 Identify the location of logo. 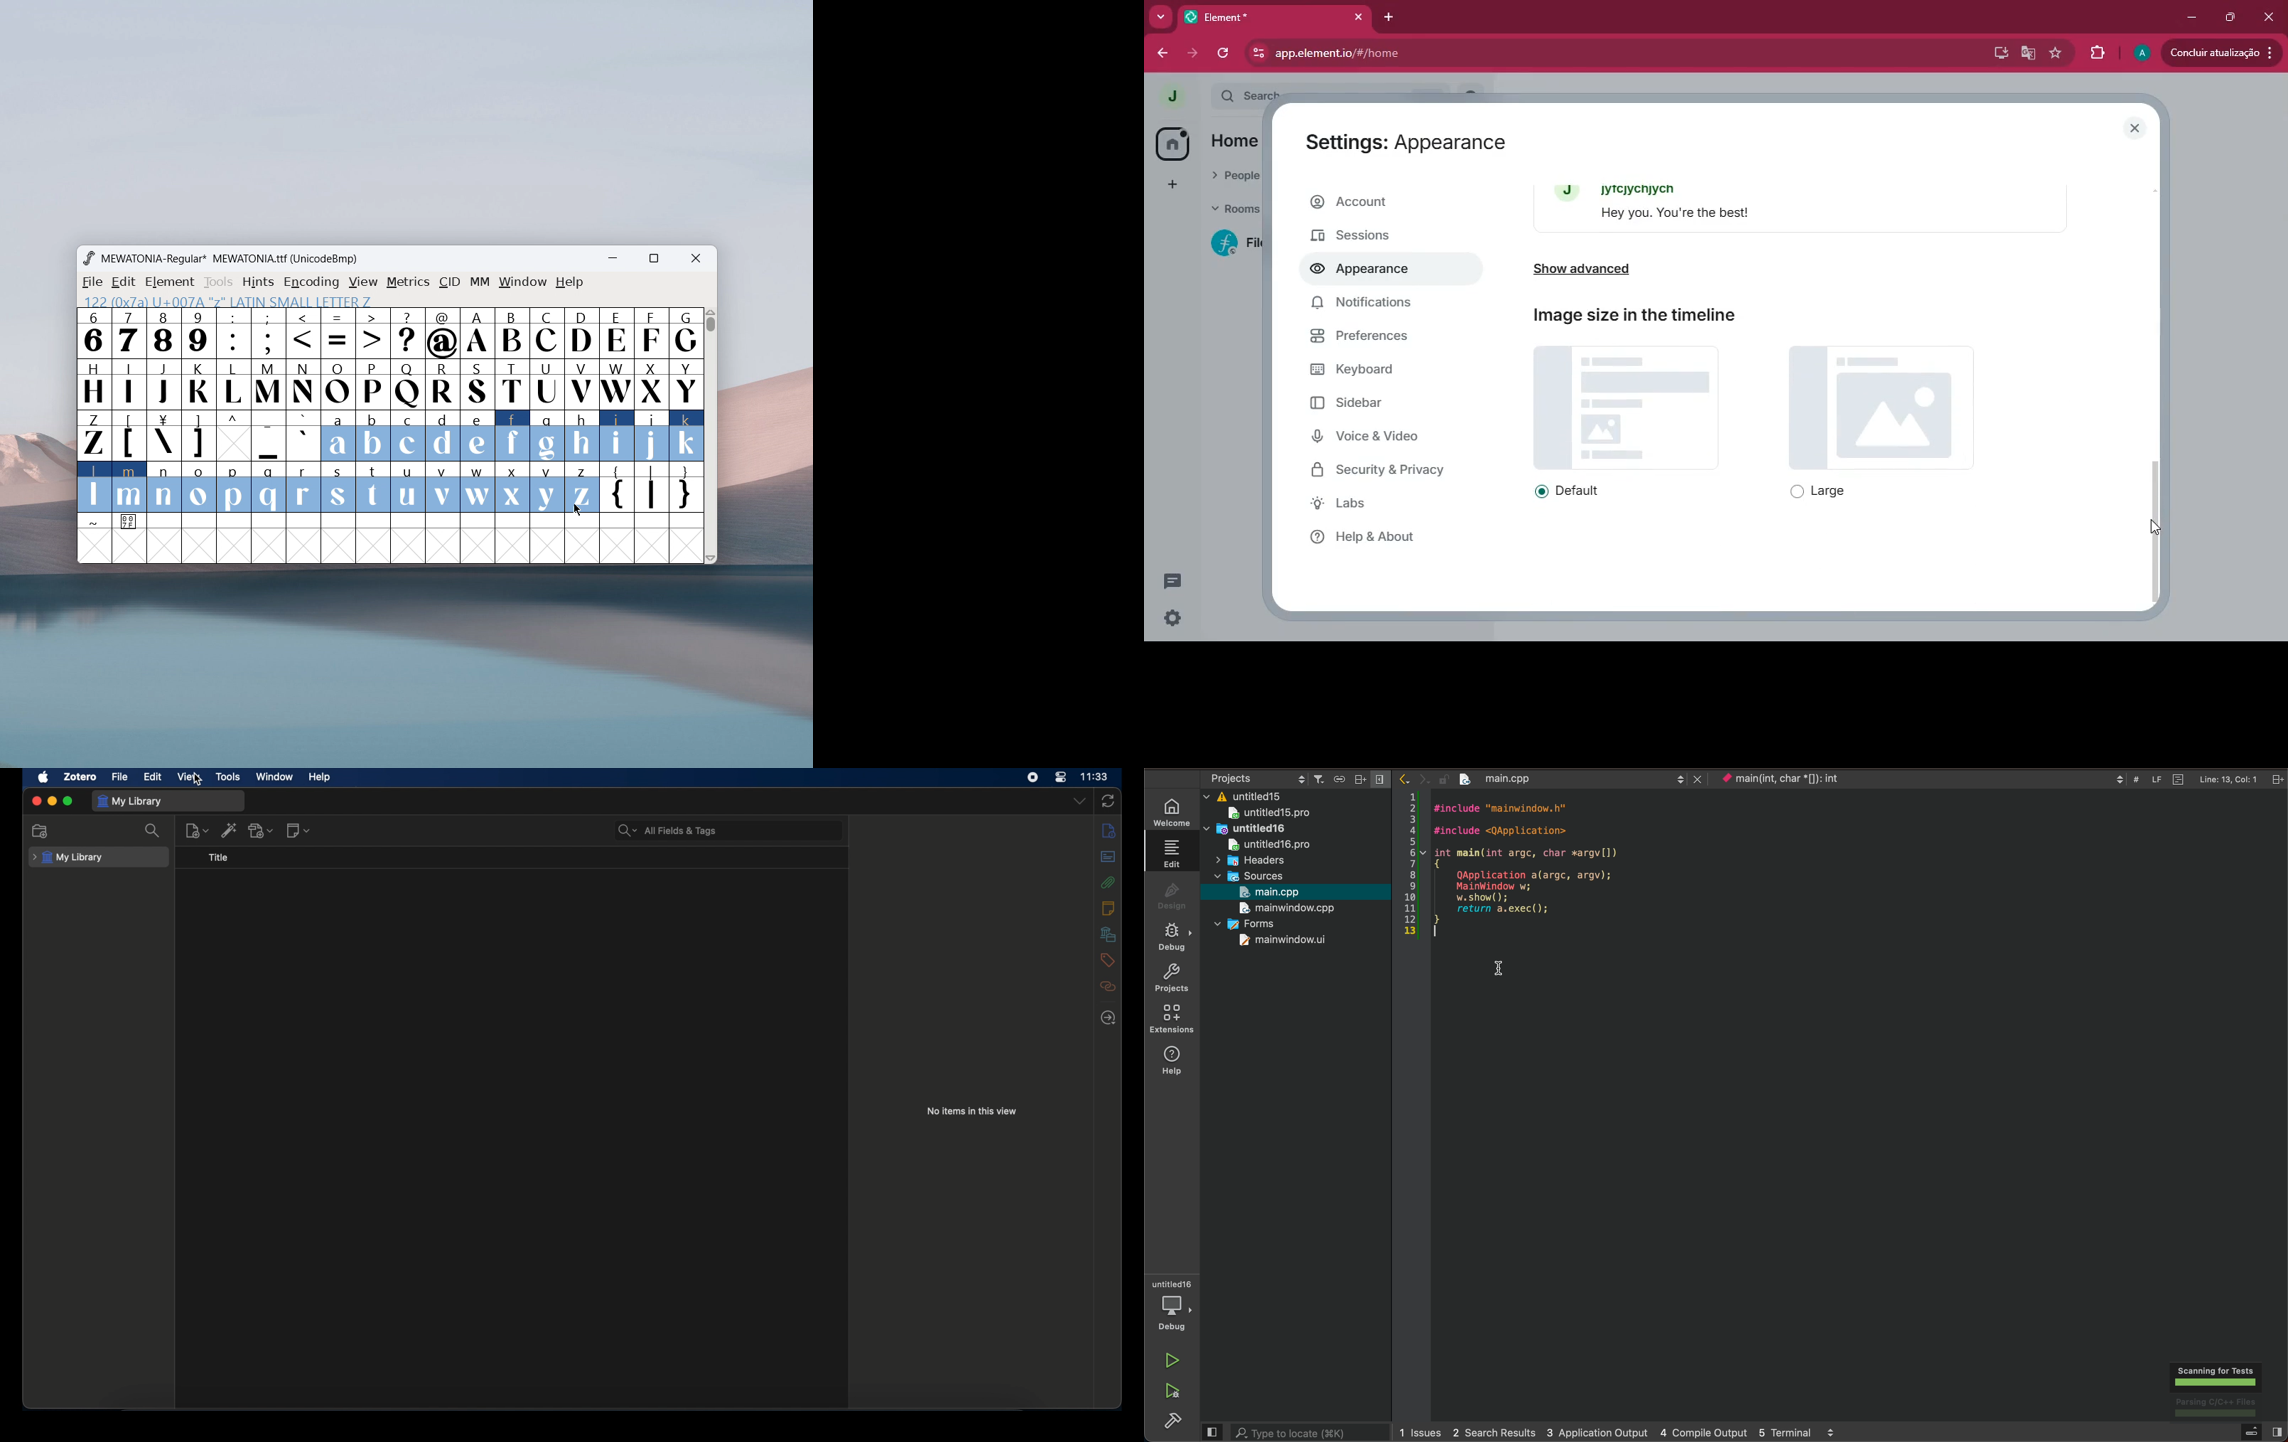
(88, 258).